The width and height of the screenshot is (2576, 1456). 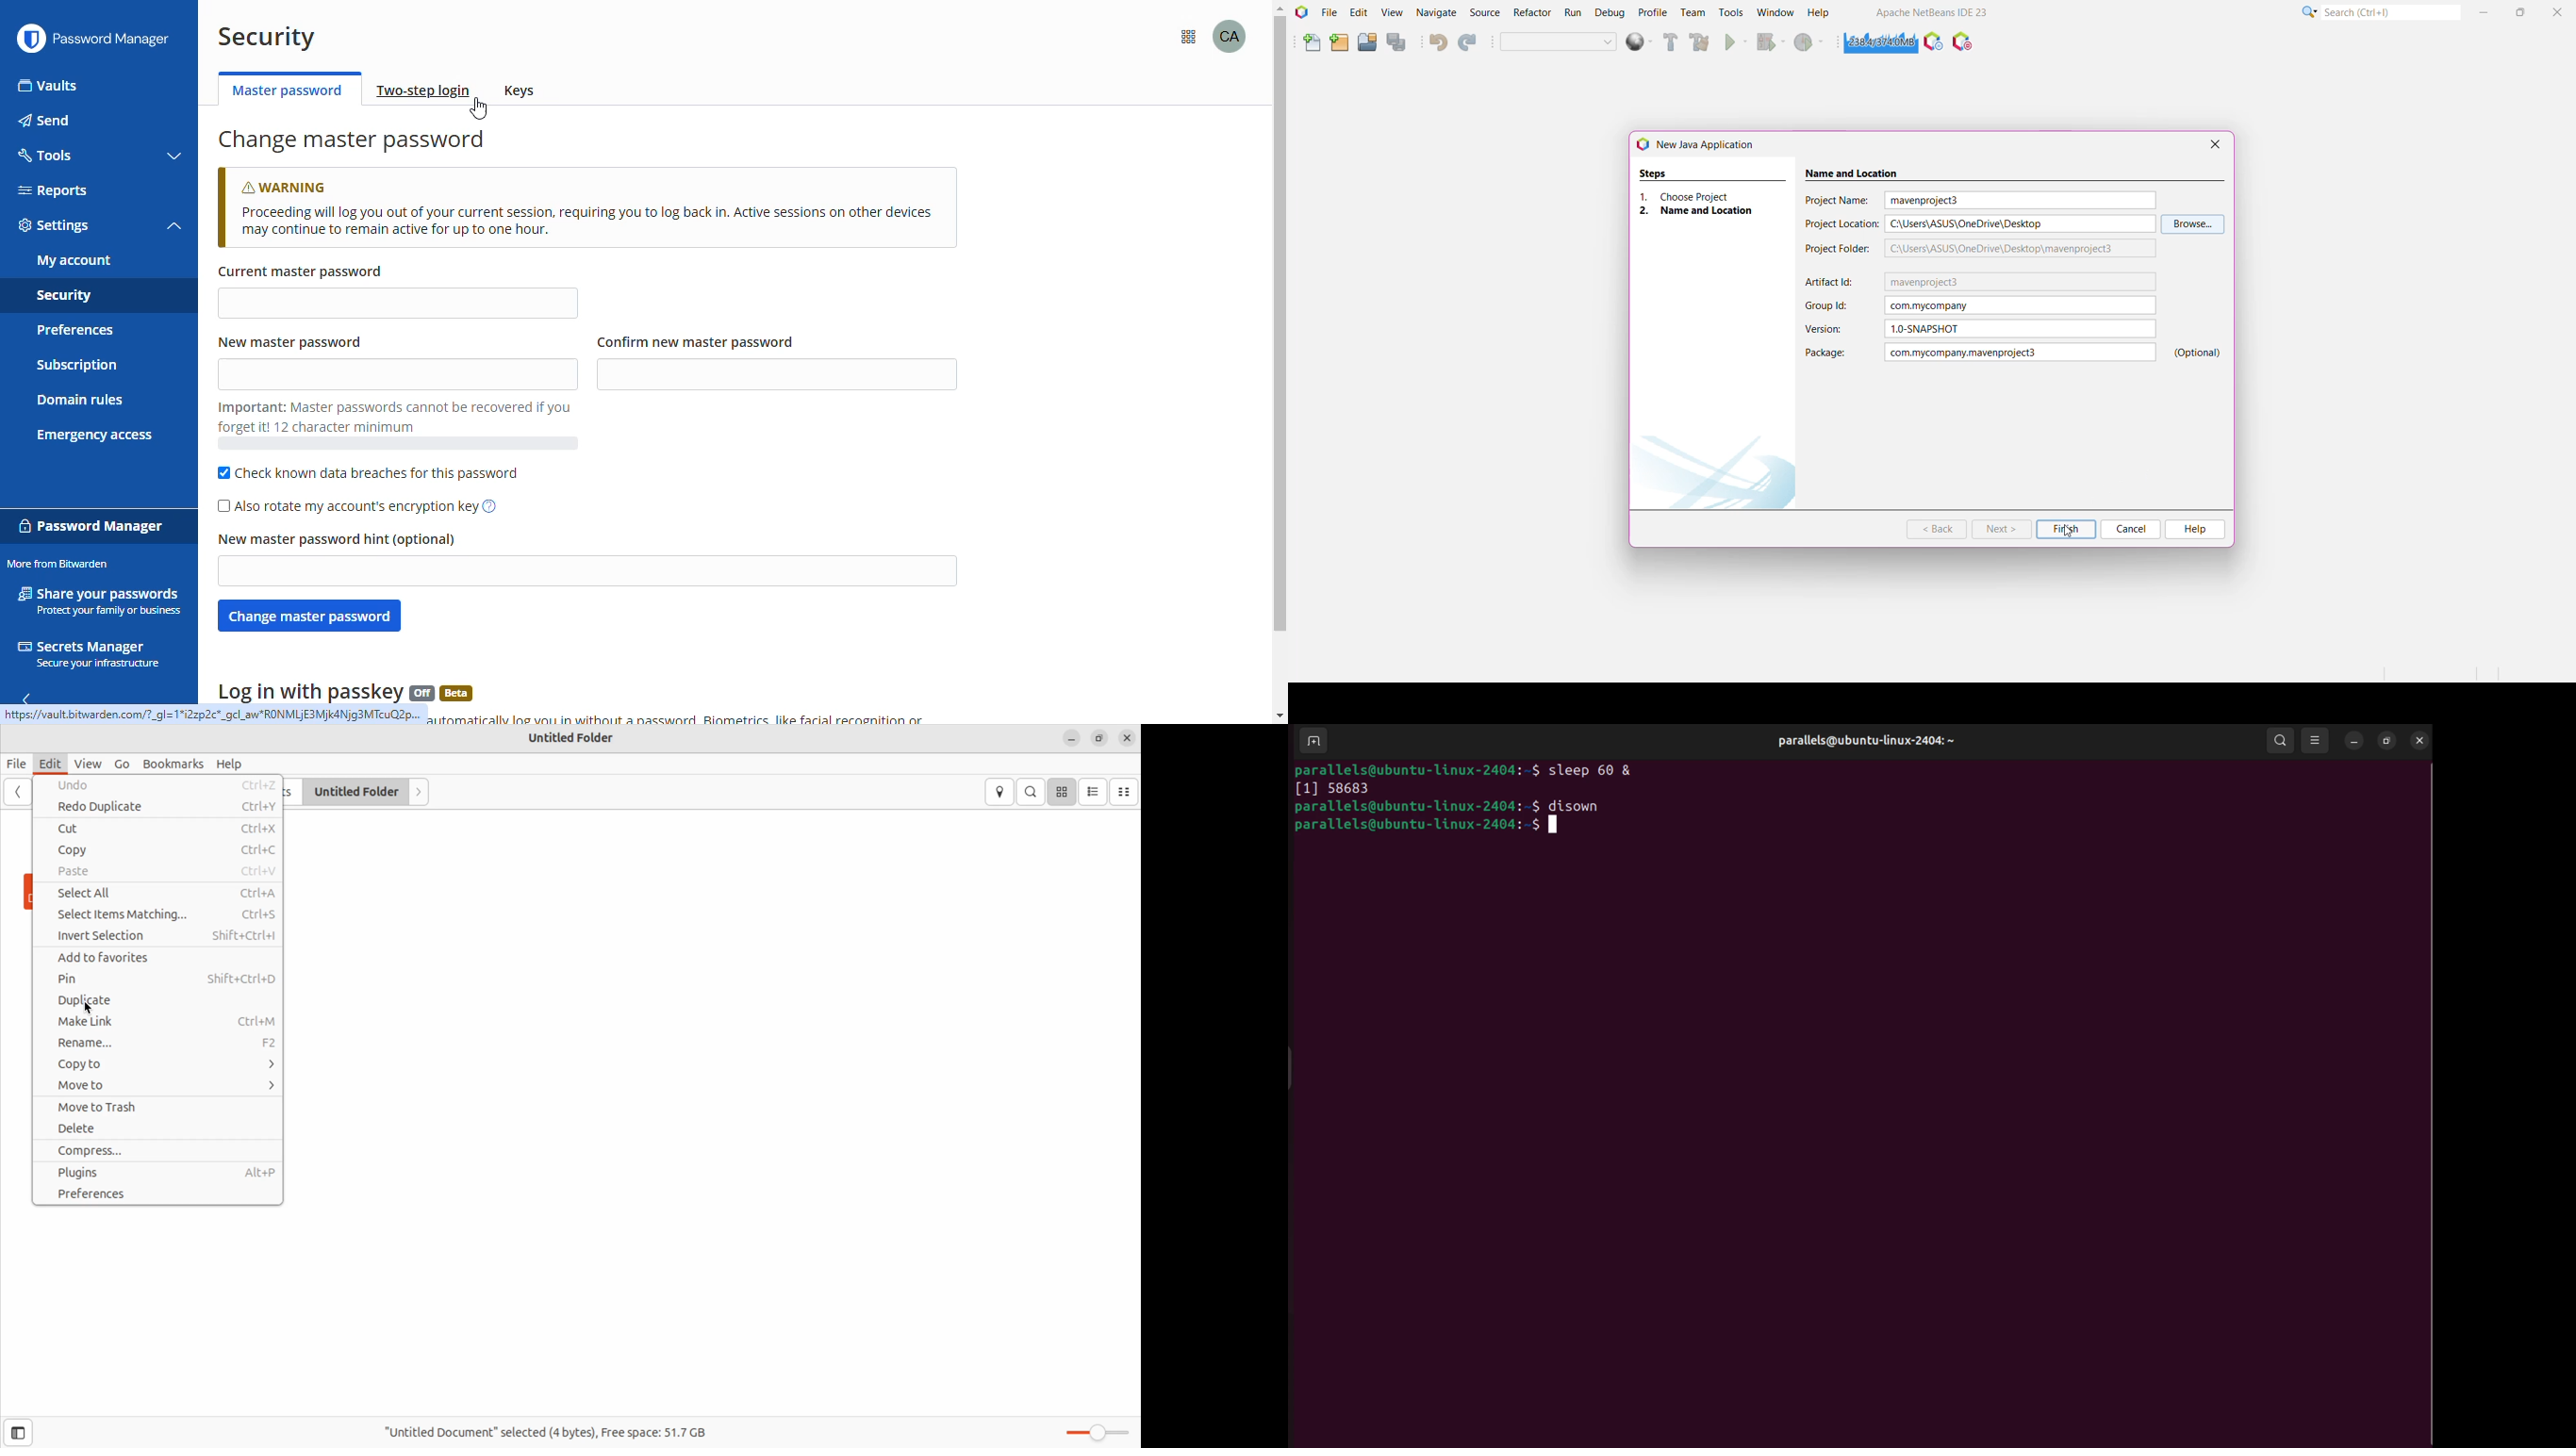 I want to click on Duplicate, so click(x=156, y=1003).